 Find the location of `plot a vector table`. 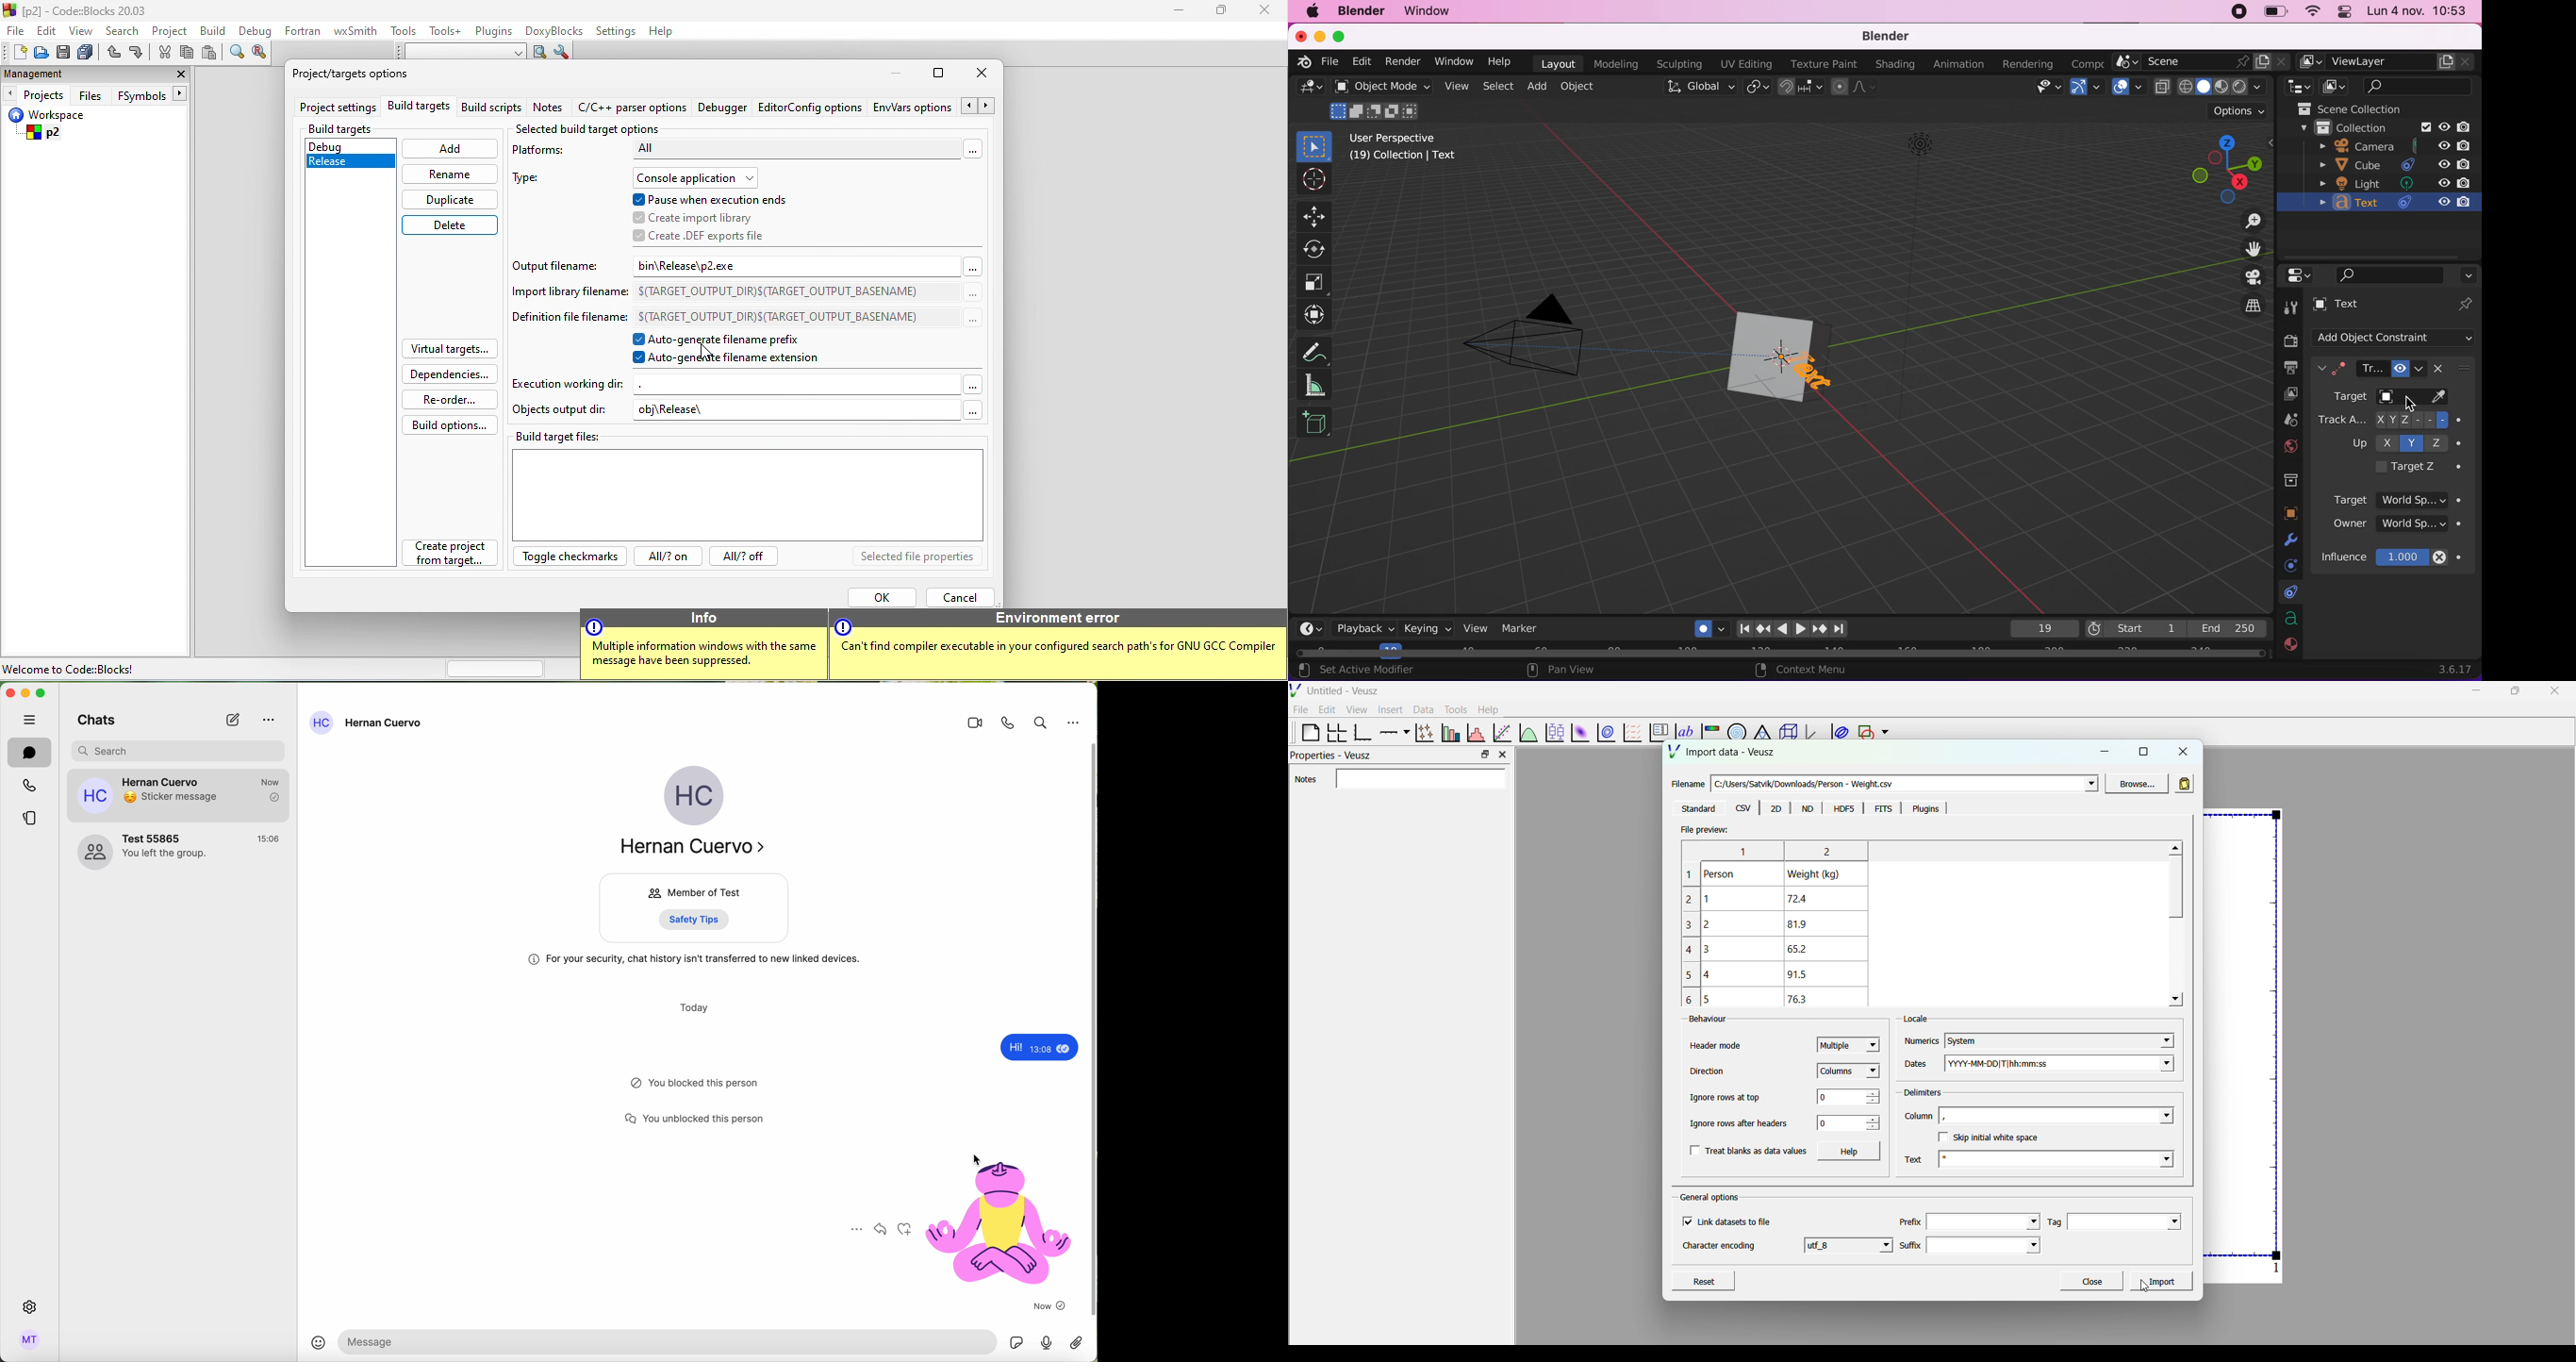

plot a vector table is located at coordinates (1631, 732).